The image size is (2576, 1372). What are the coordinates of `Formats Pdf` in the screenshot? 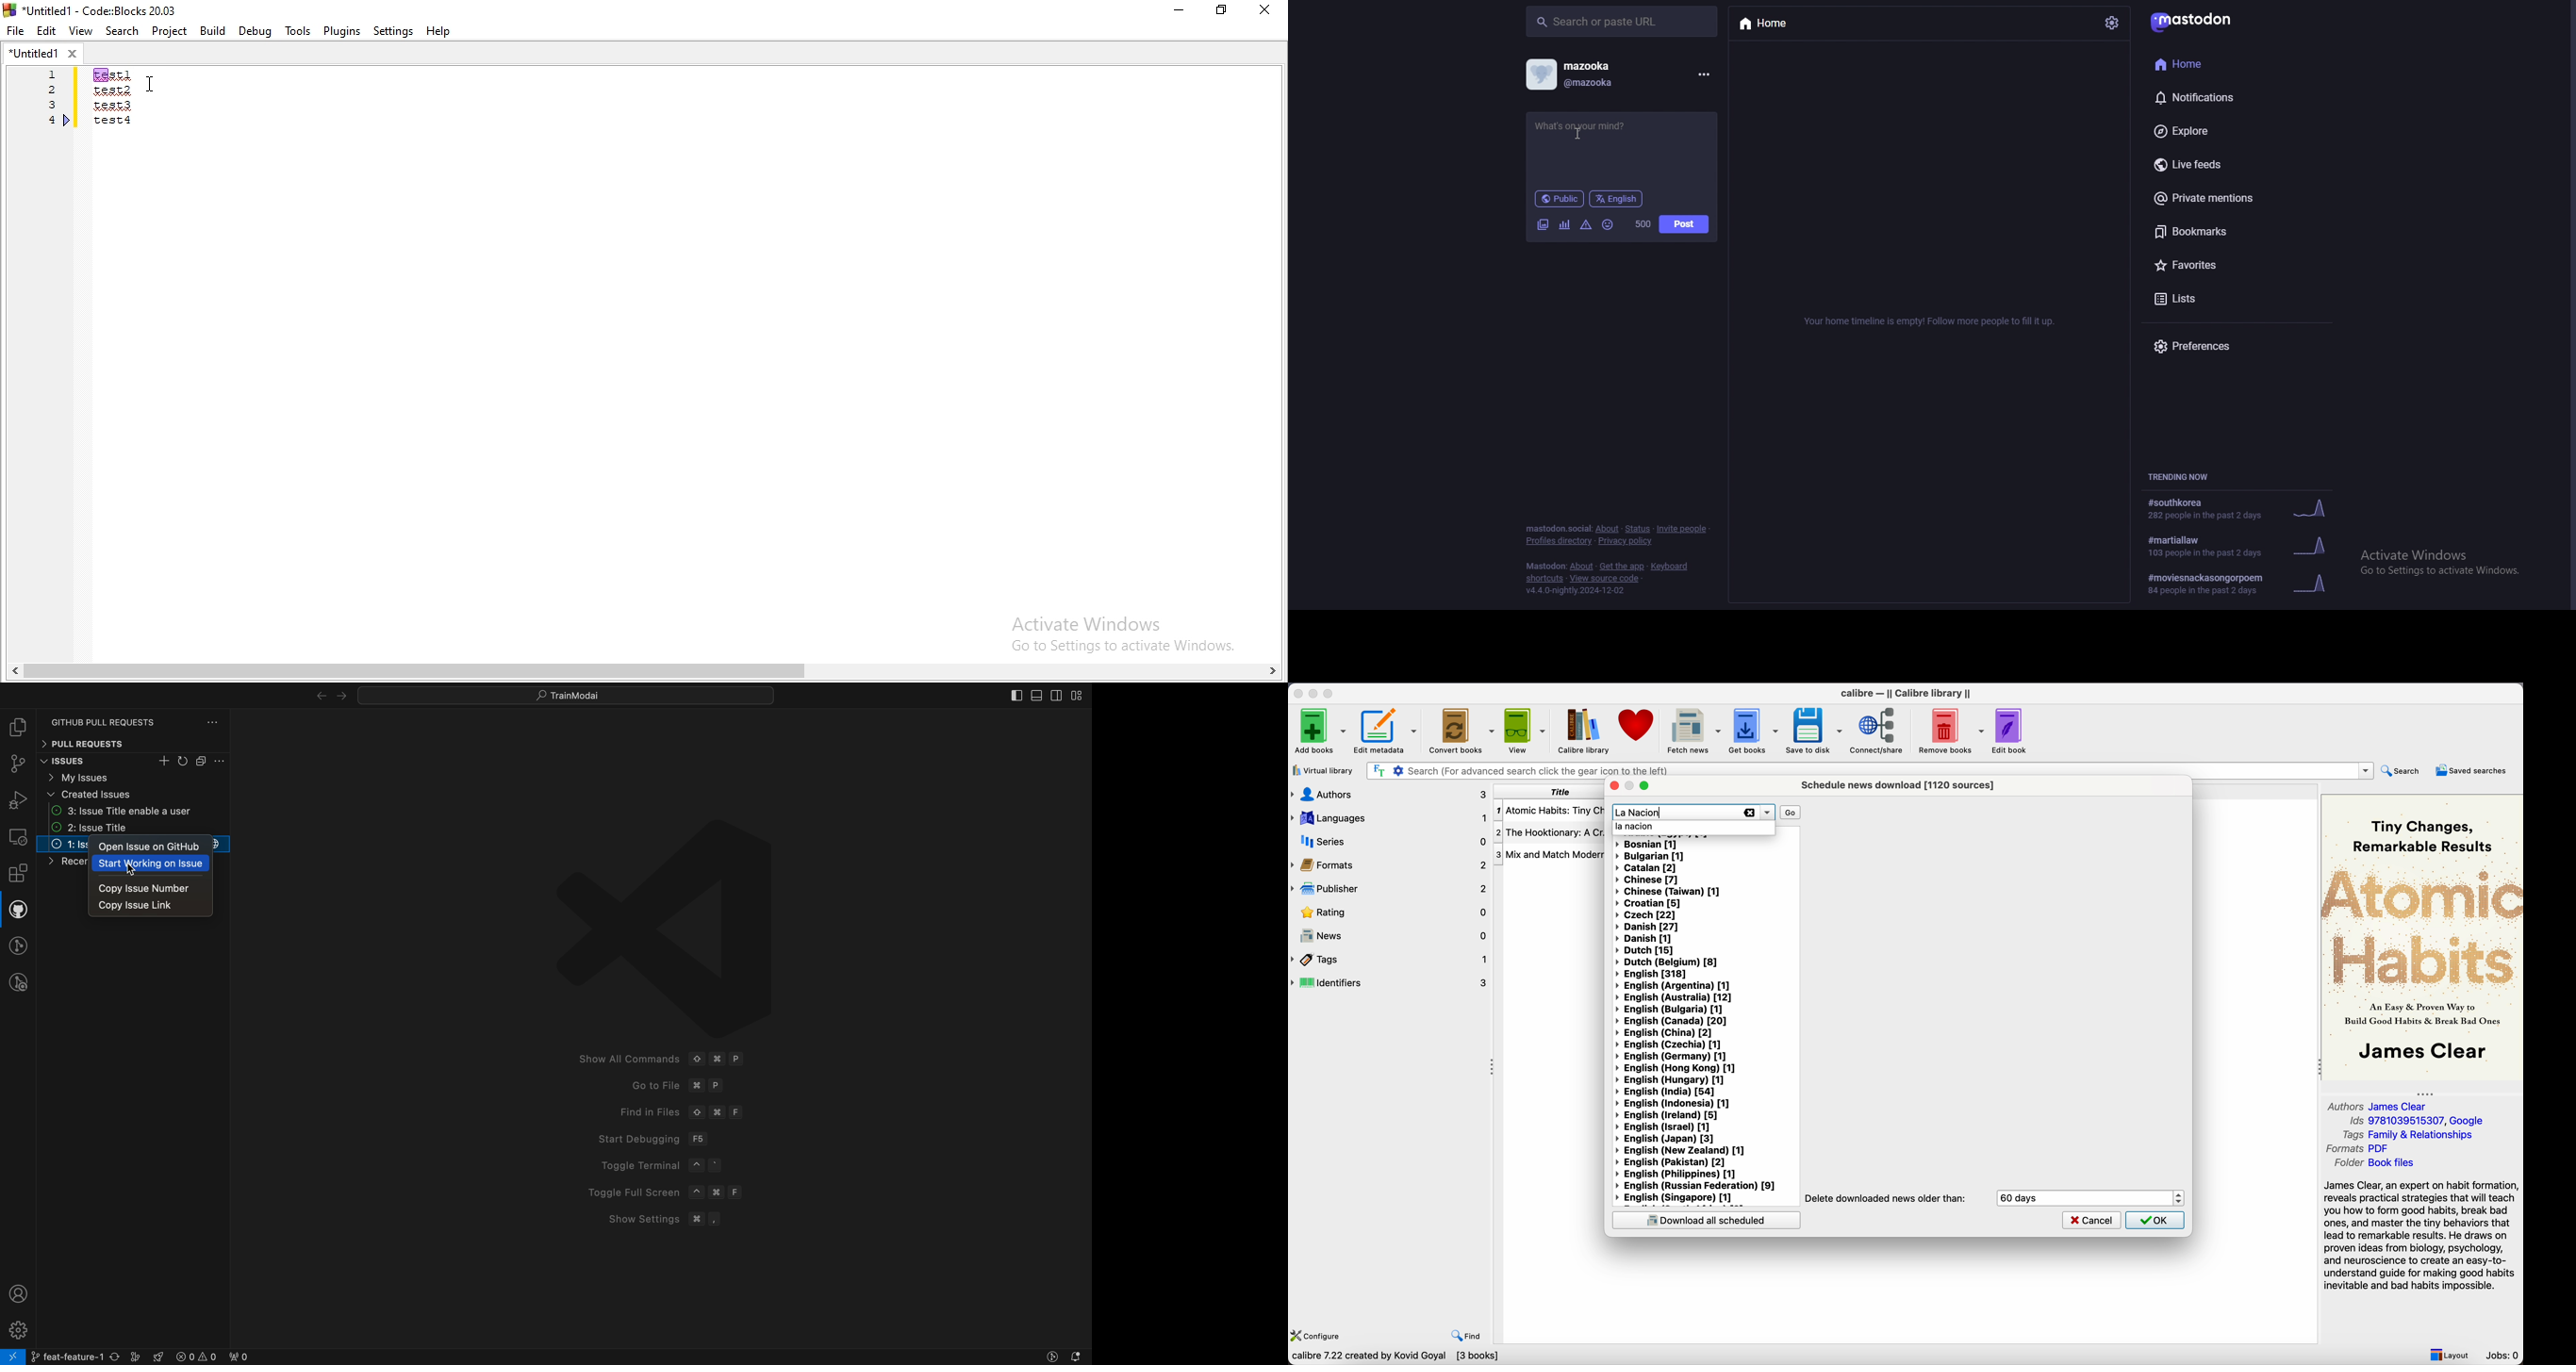 It's located at (2360, 1149).